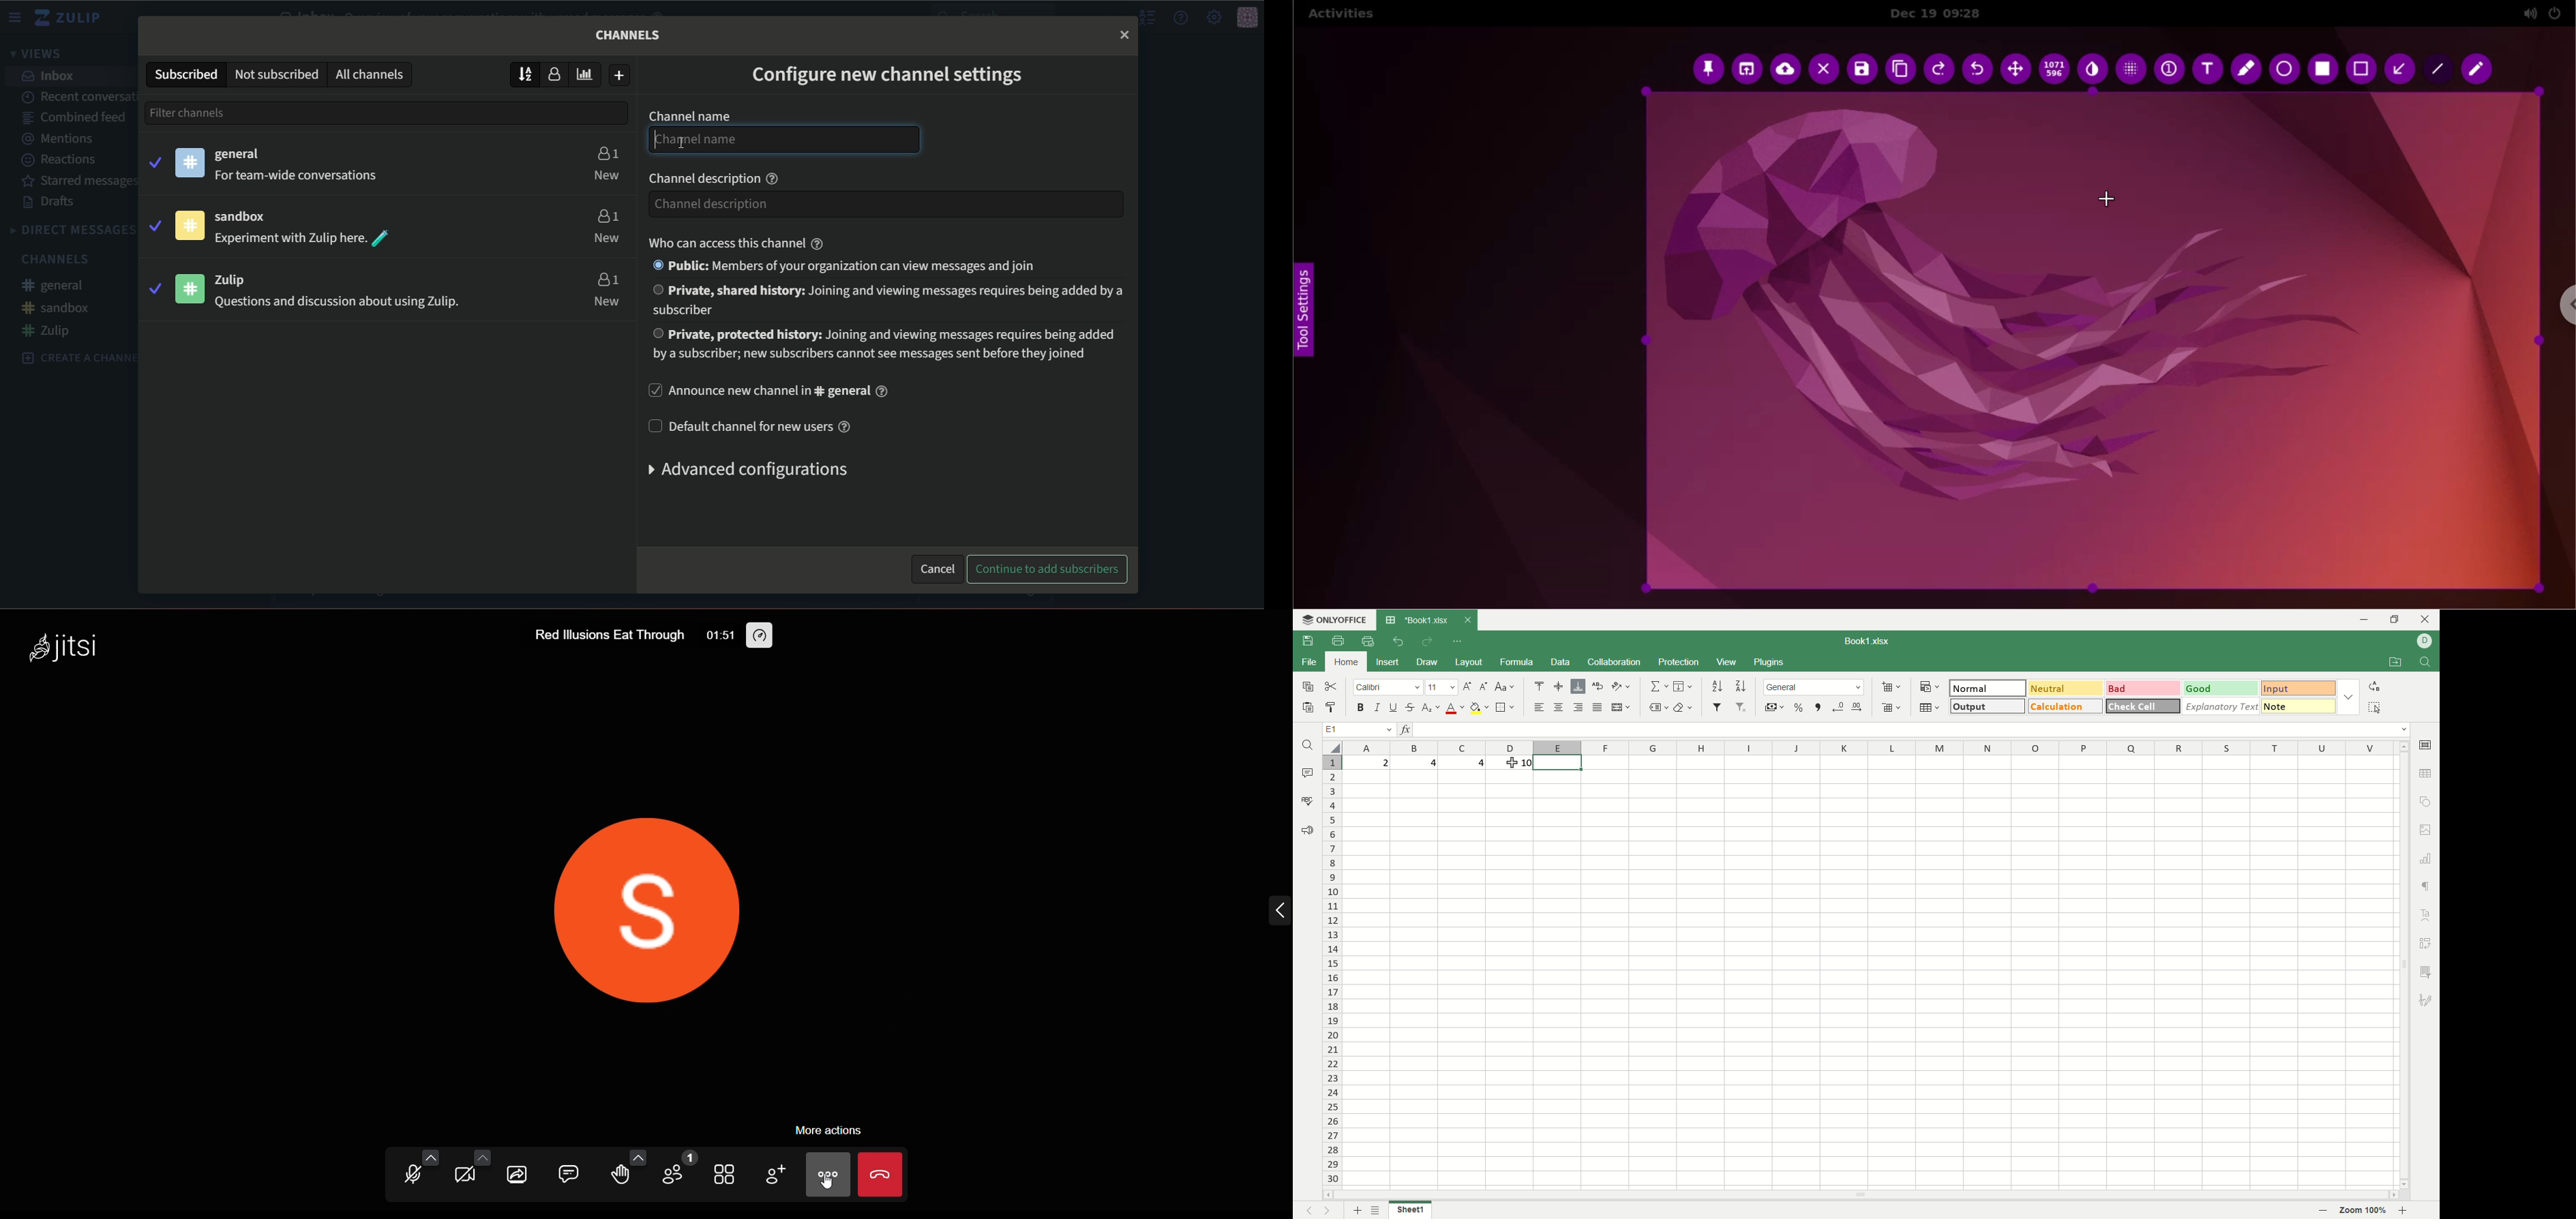 This screenshot has height=1232, width=2576. I want to click on save, so click(1309, 641).